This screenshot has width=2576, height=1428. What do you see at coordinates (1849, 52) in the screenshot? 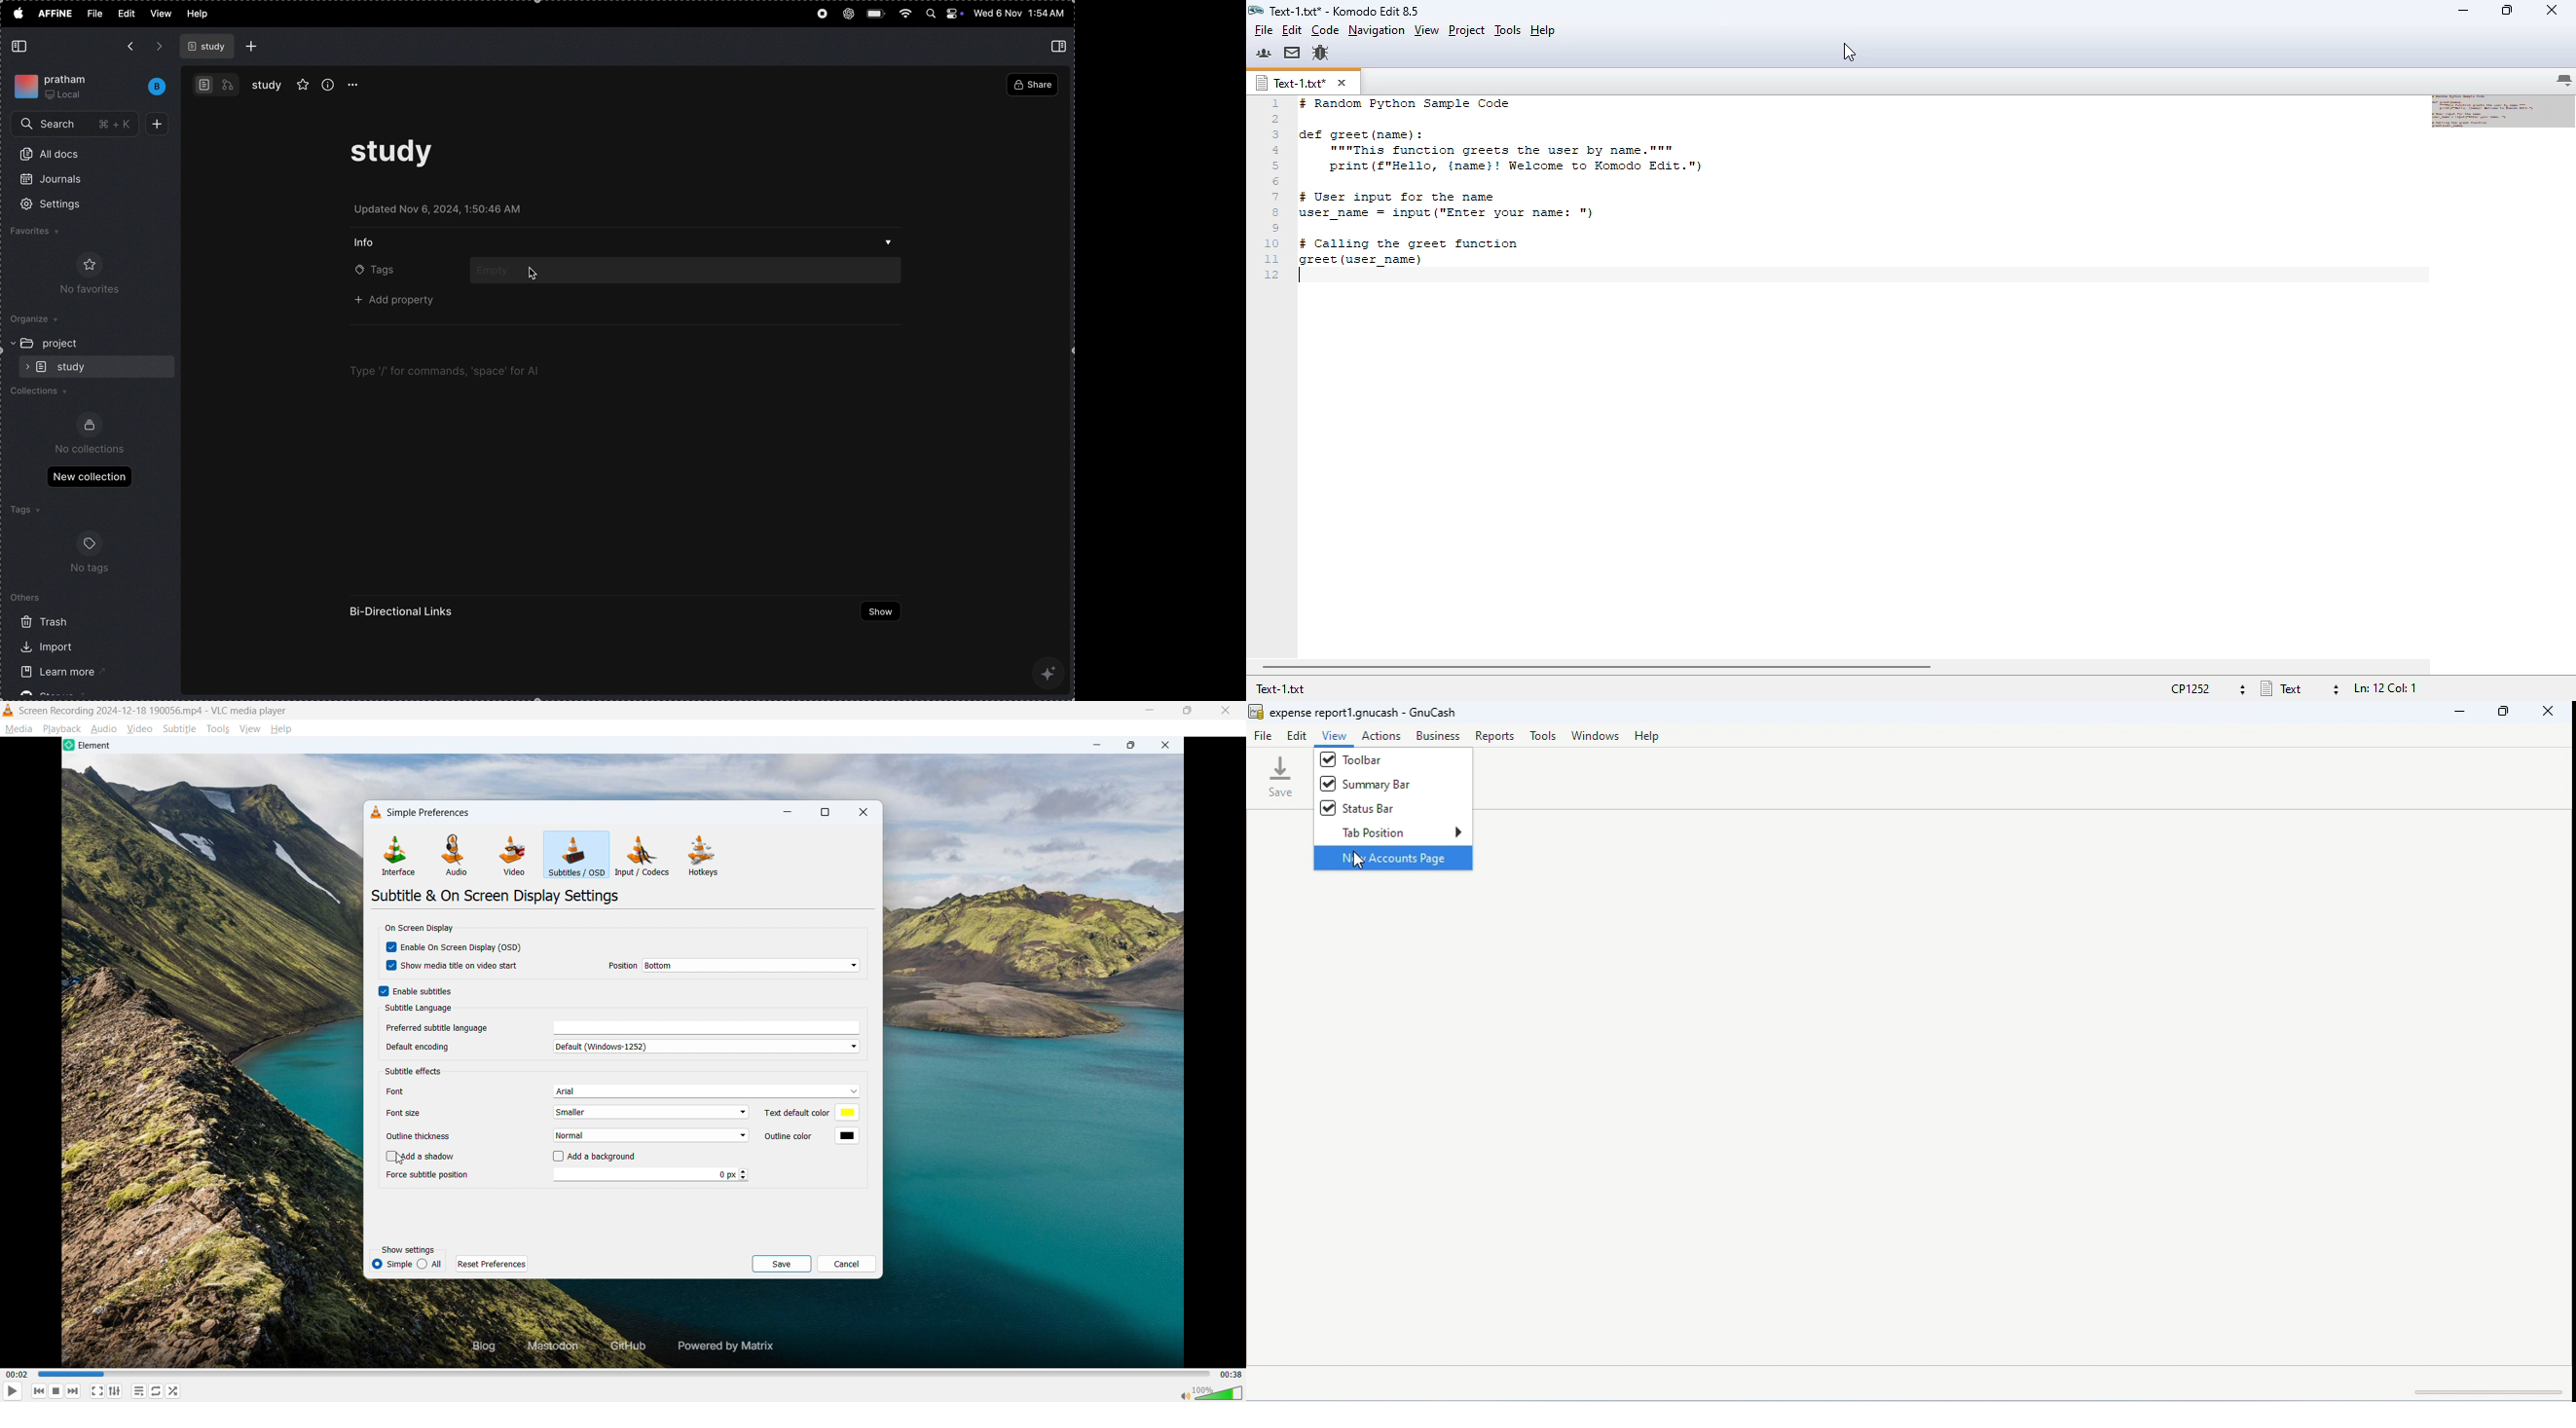
I see `cursor` at bounding box center [1849, 52].